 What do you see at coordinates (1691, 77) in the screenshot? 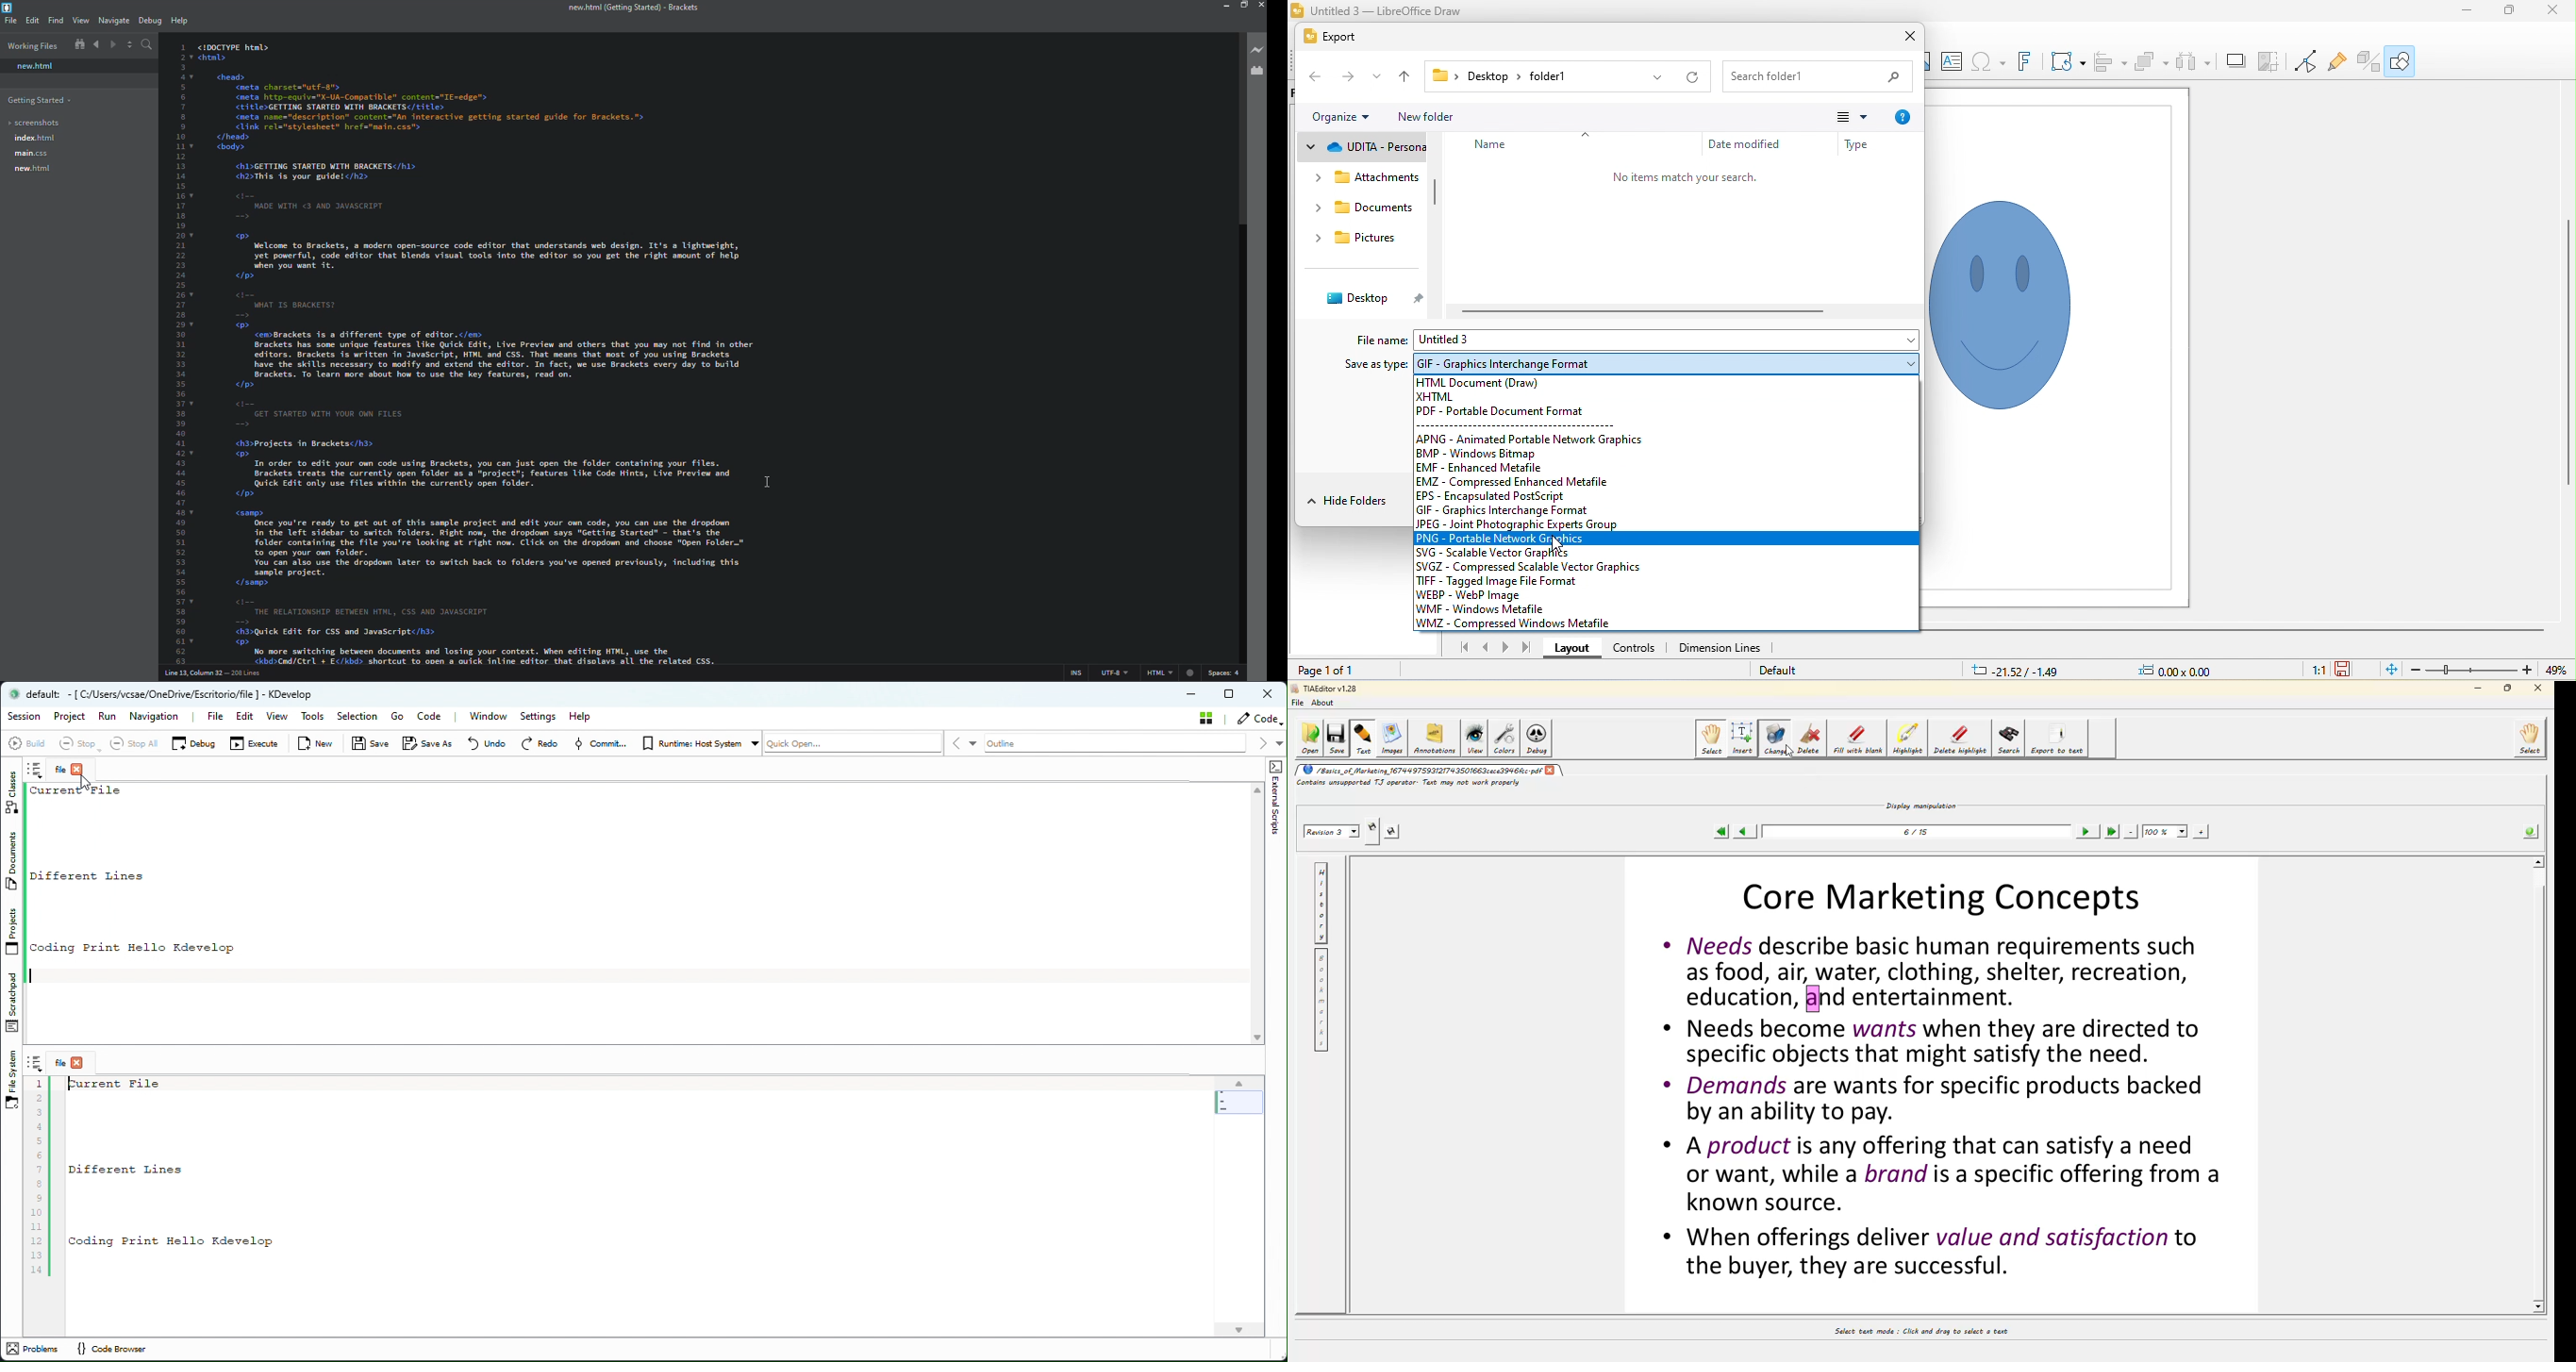
I see `refresh` at bounding box center [1691, 77].